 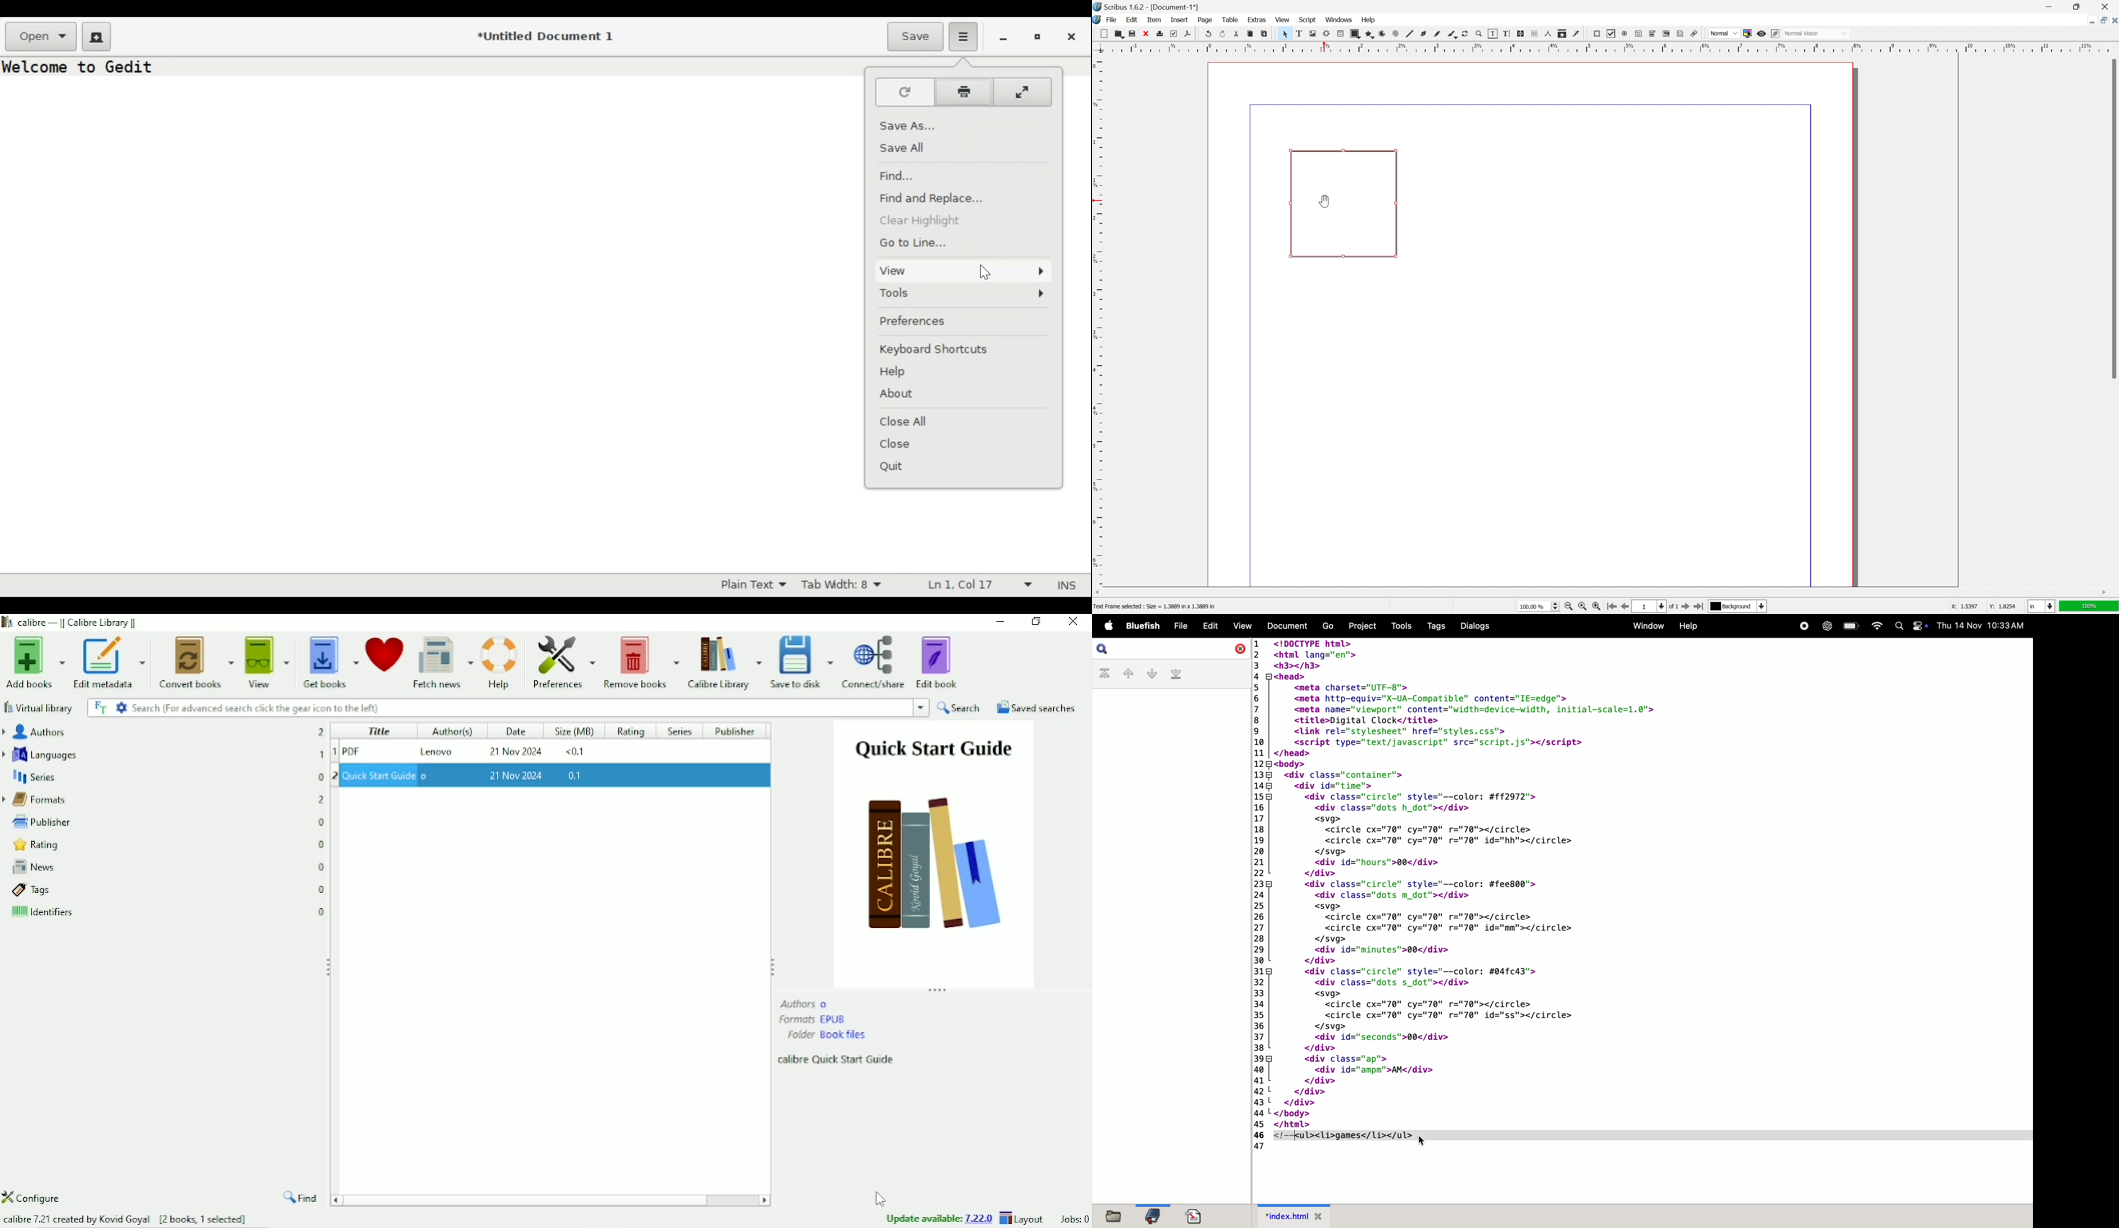 I want to click on *Untitled Document 1, so click(x=547, y=38).